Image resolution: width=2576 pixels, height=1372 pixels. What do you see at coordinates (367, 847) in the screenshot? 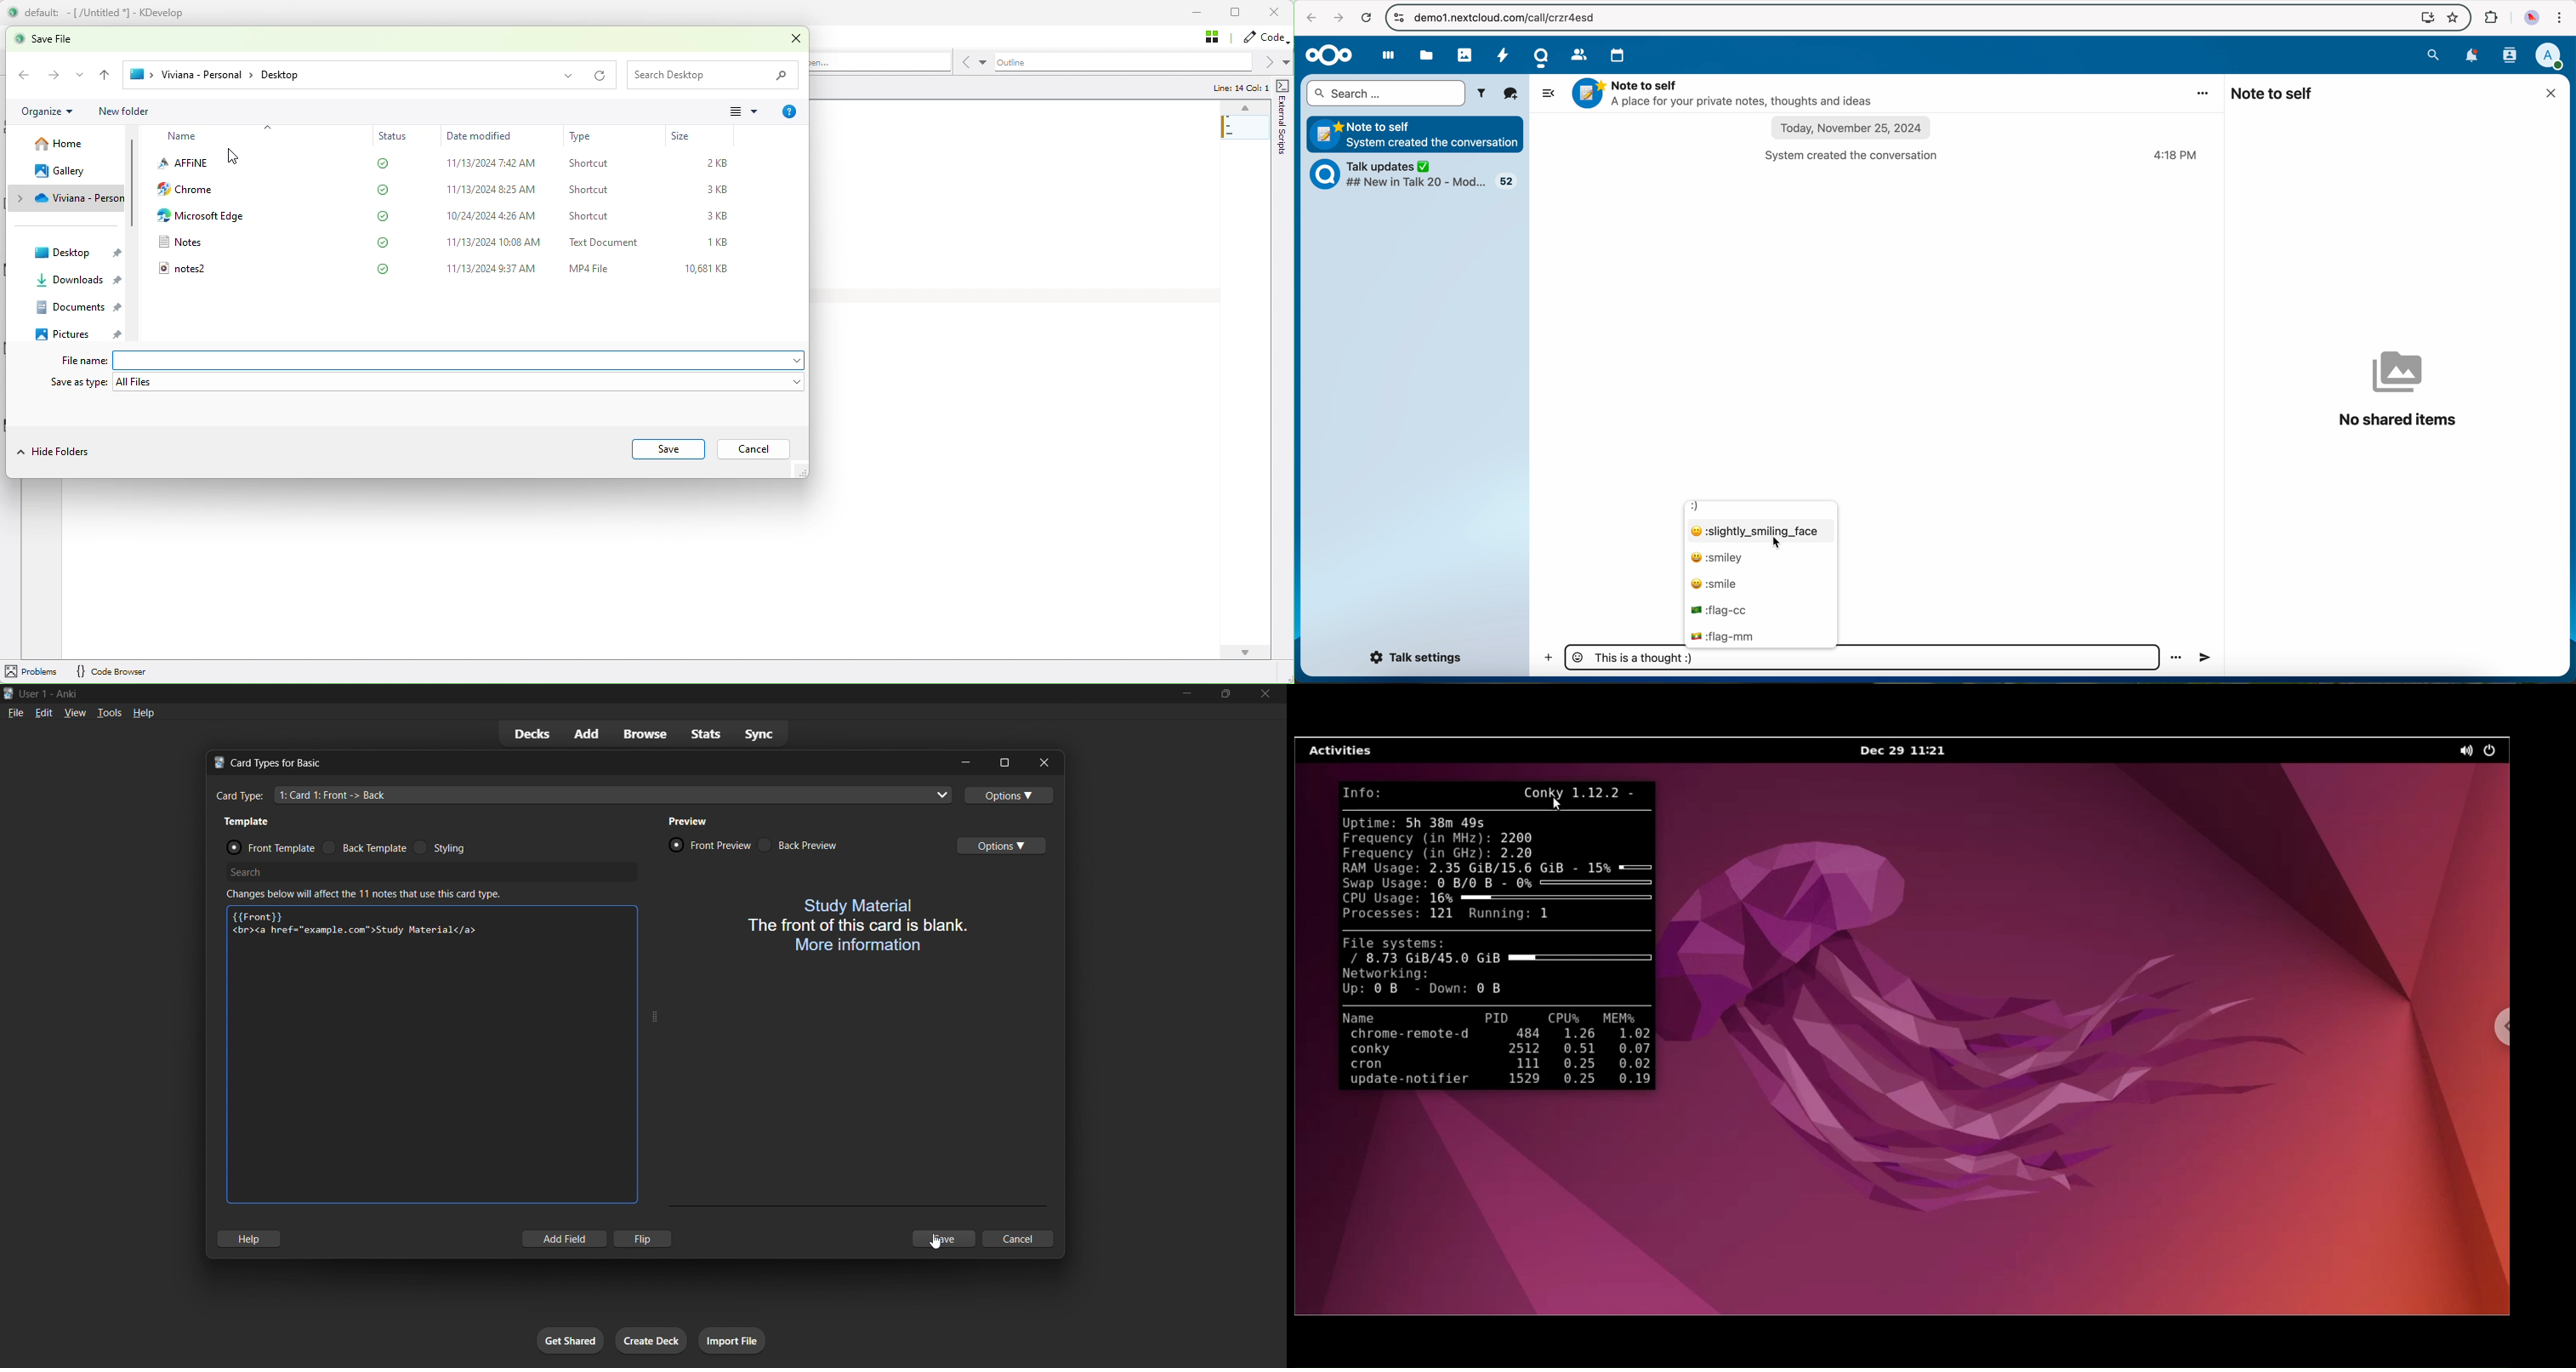
I see `back template` at bounding box center [367, 847].